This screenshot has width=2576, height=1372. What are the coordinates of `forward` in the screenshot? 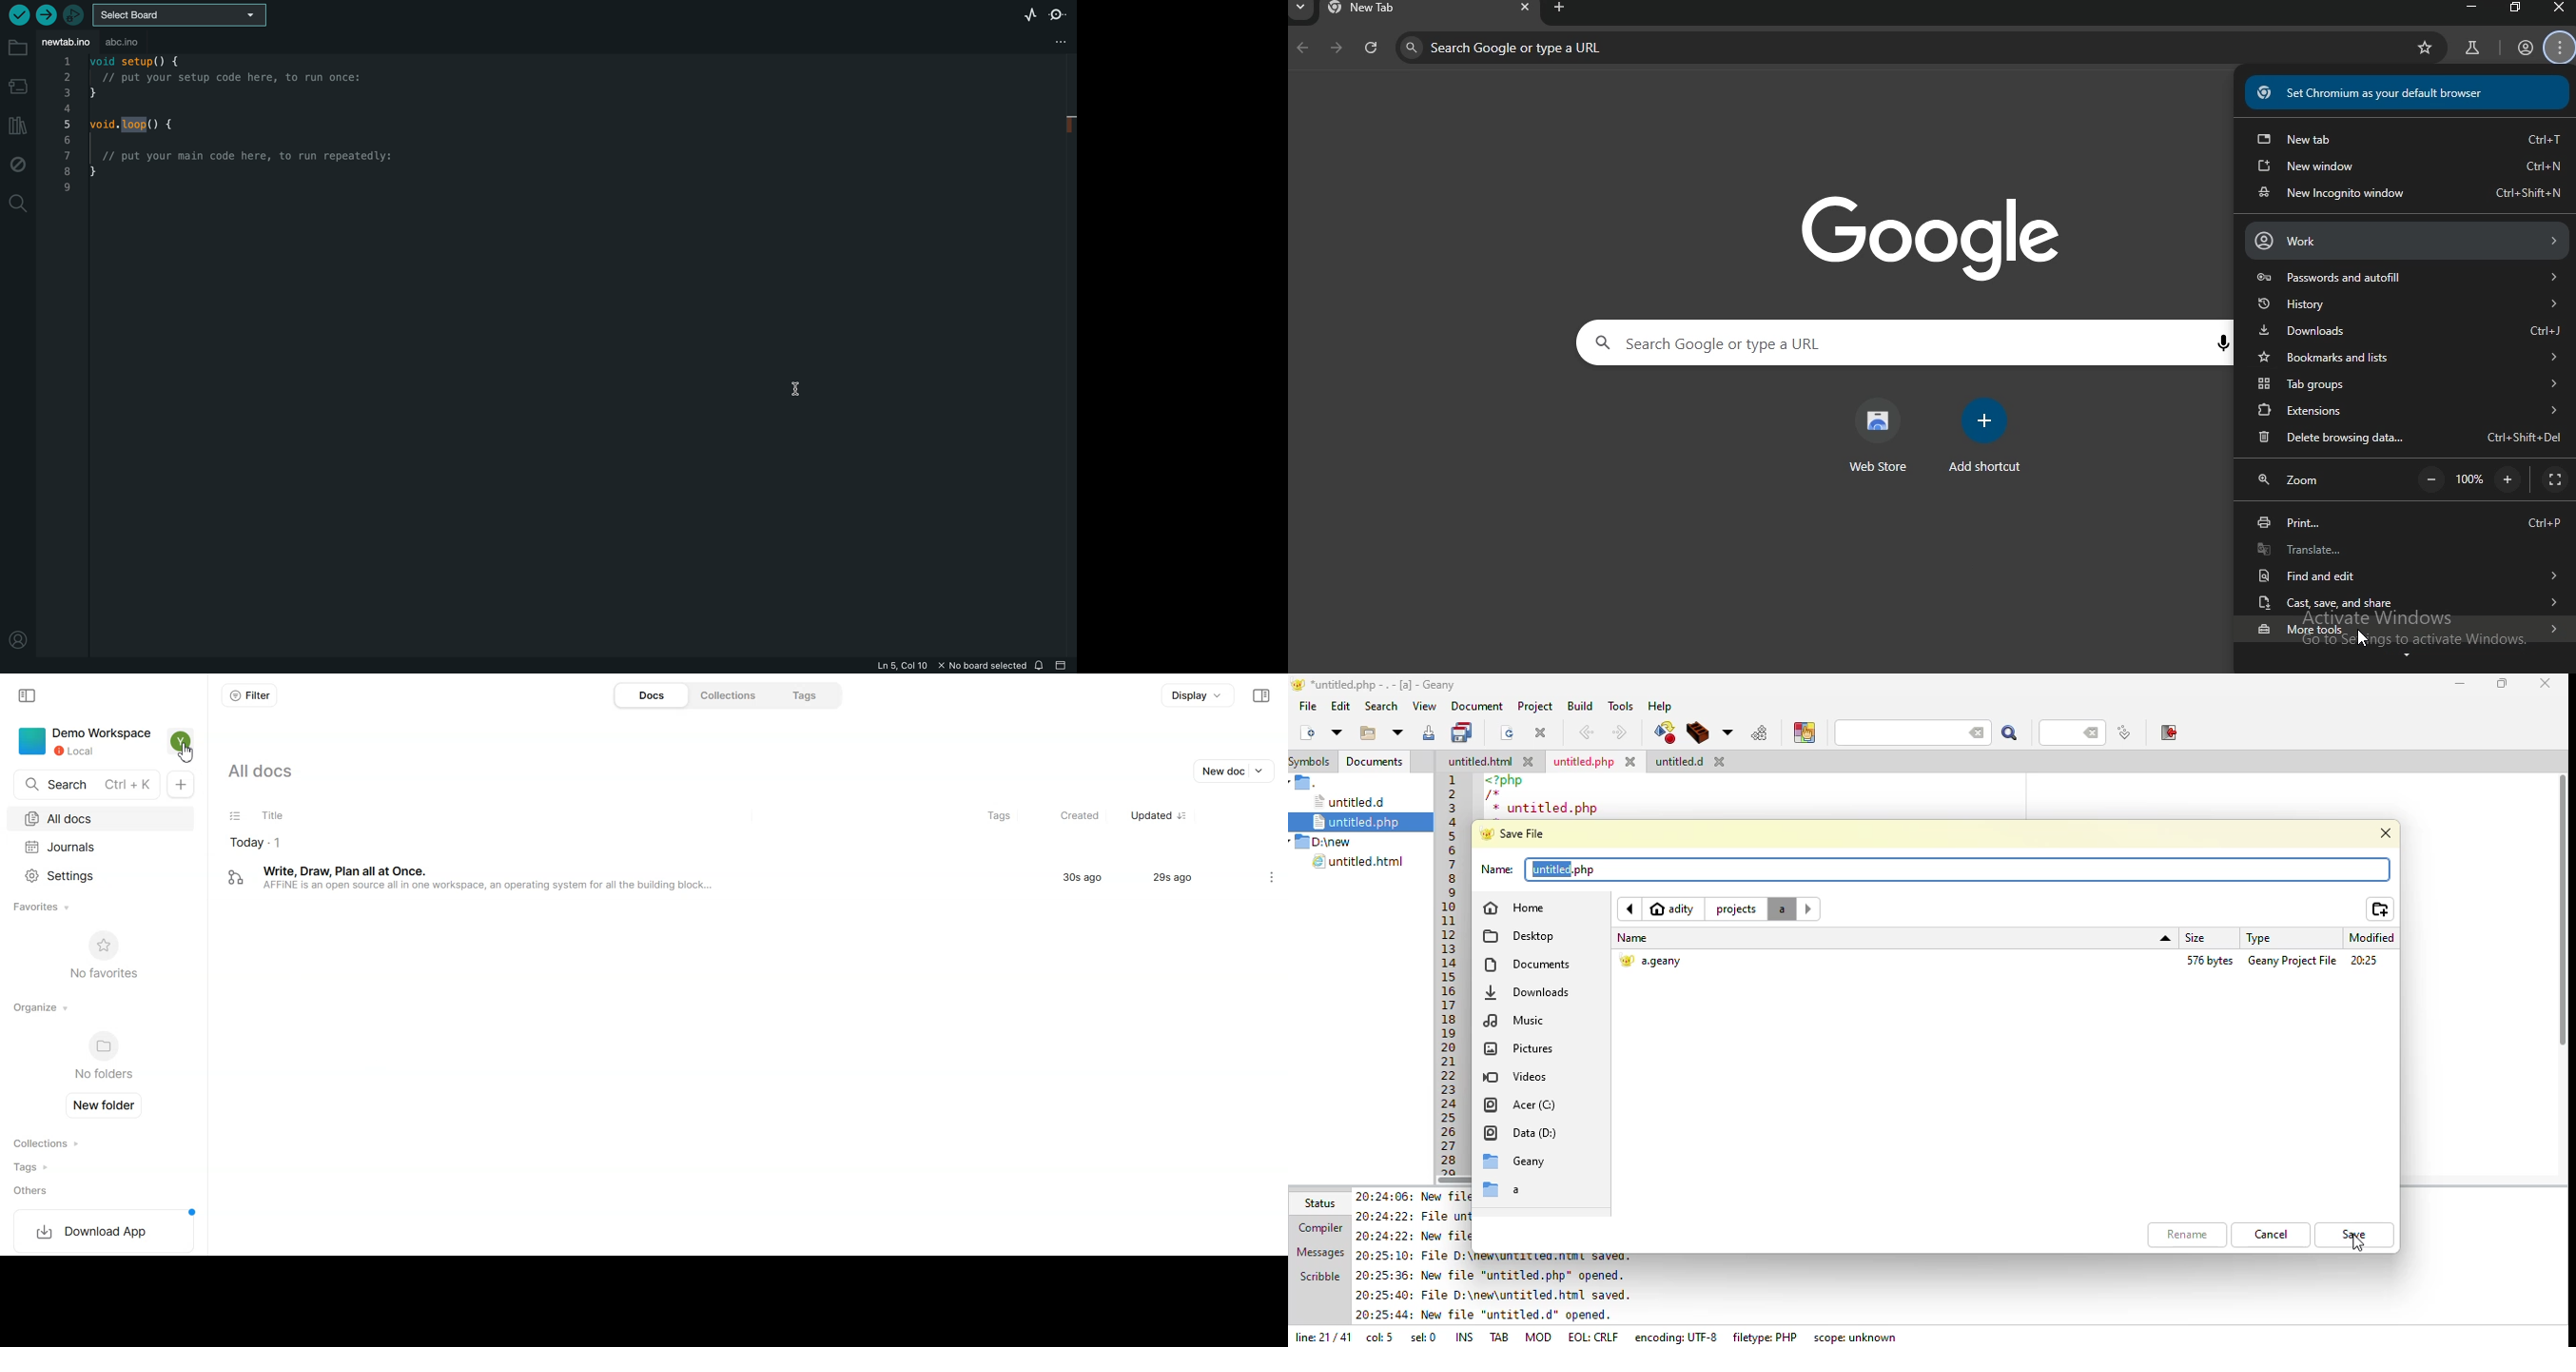 It's located at (1335, 49).